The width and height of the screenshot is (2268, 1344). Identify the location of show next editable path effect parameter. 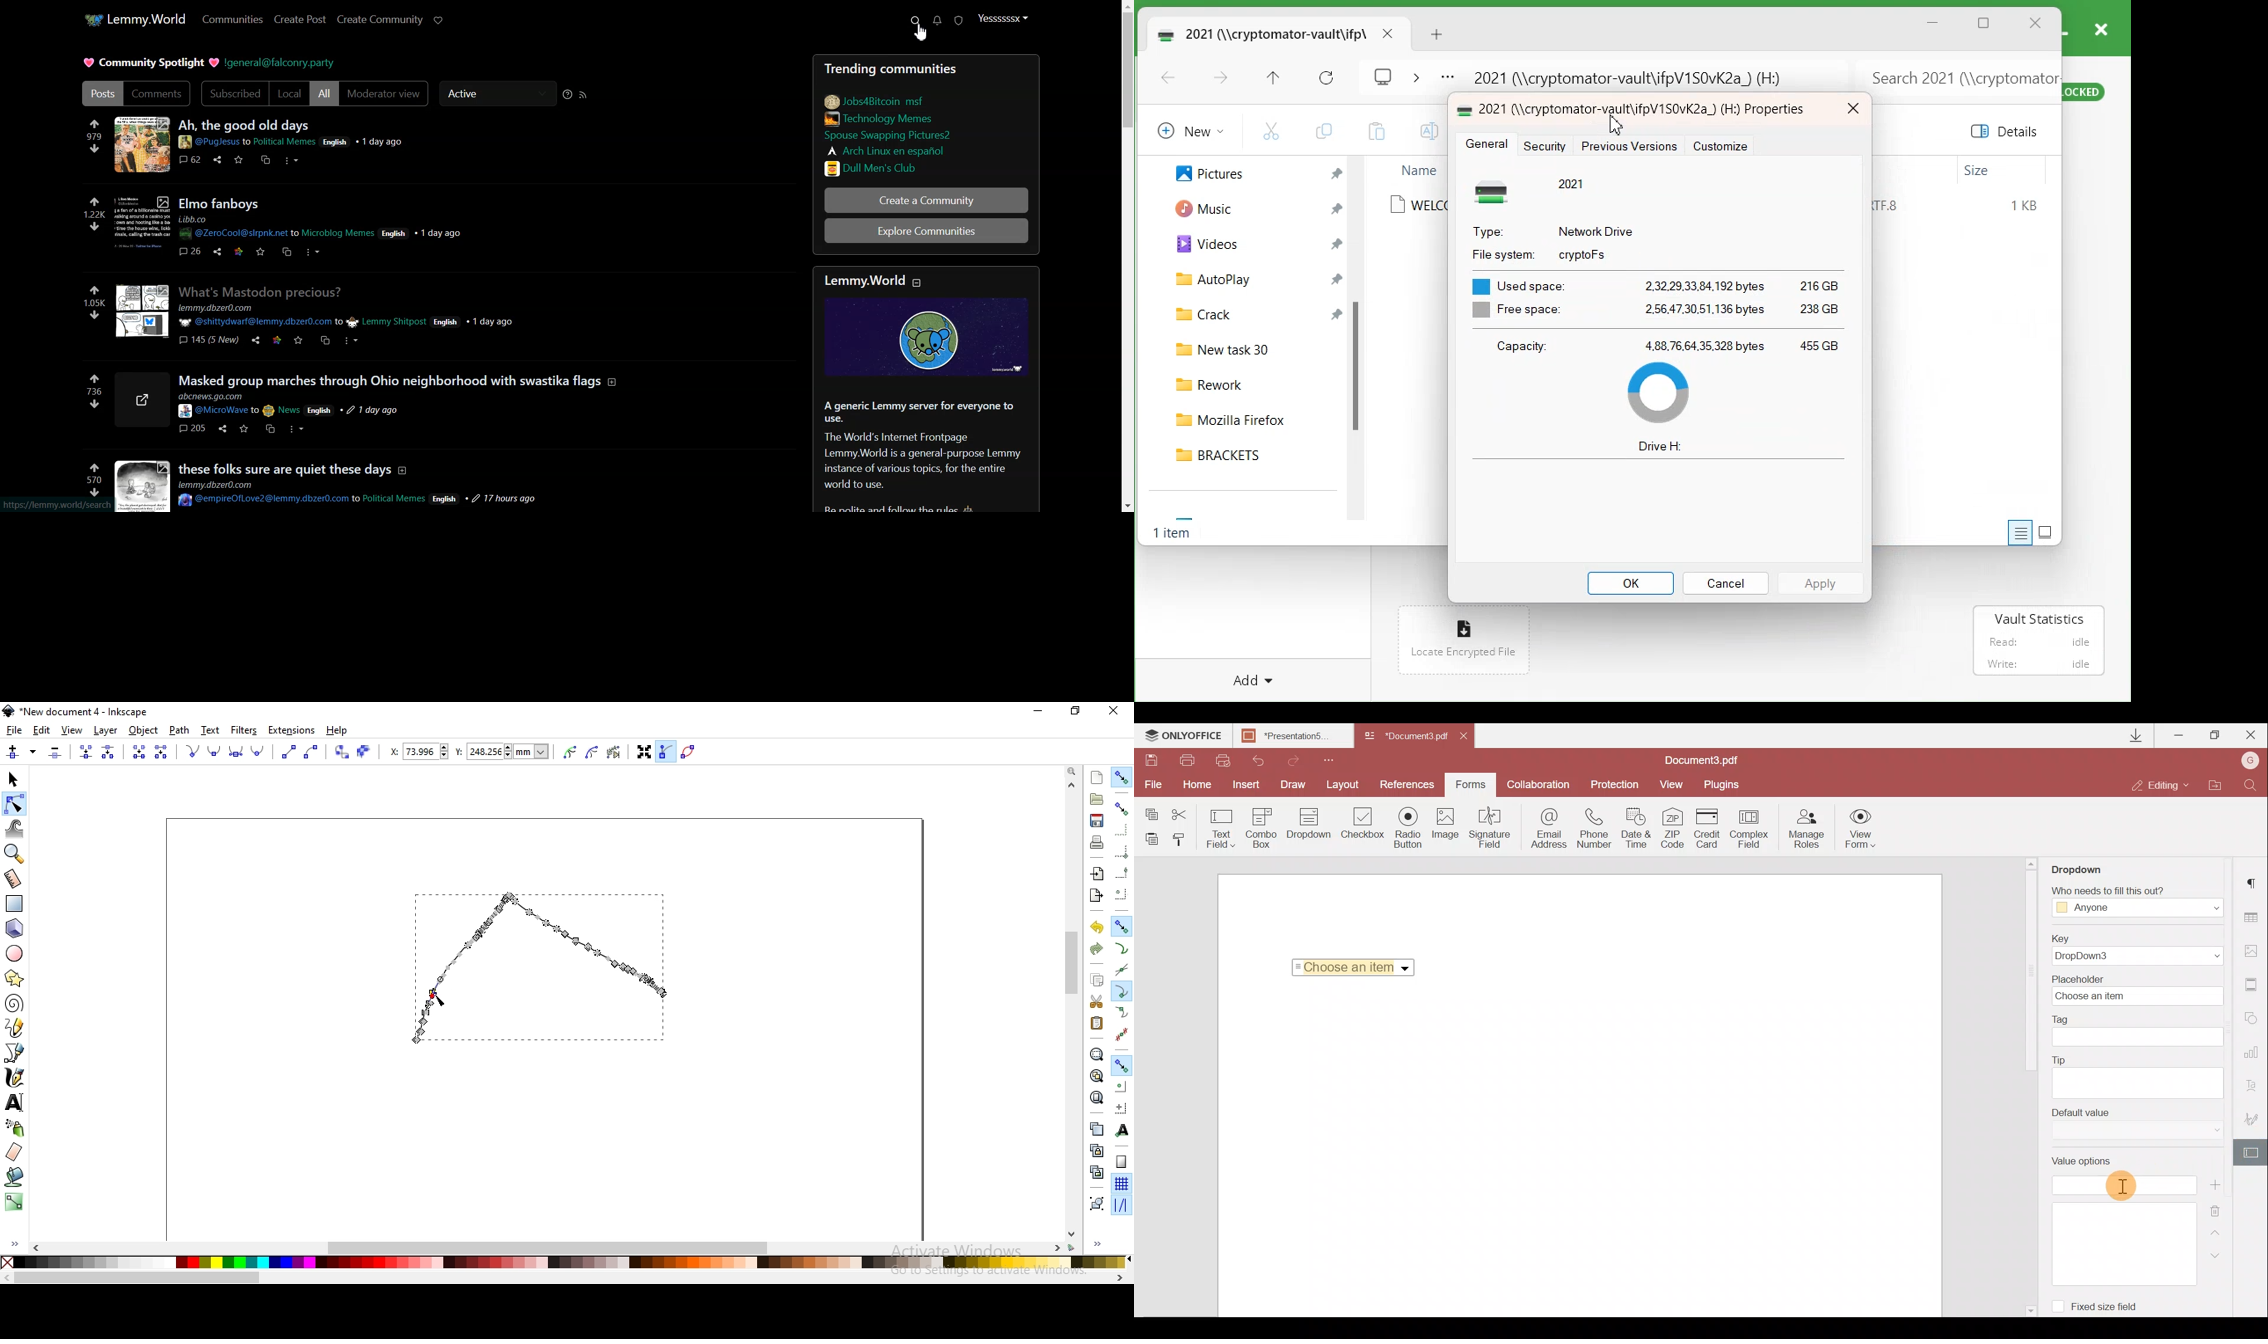
(617, 753).